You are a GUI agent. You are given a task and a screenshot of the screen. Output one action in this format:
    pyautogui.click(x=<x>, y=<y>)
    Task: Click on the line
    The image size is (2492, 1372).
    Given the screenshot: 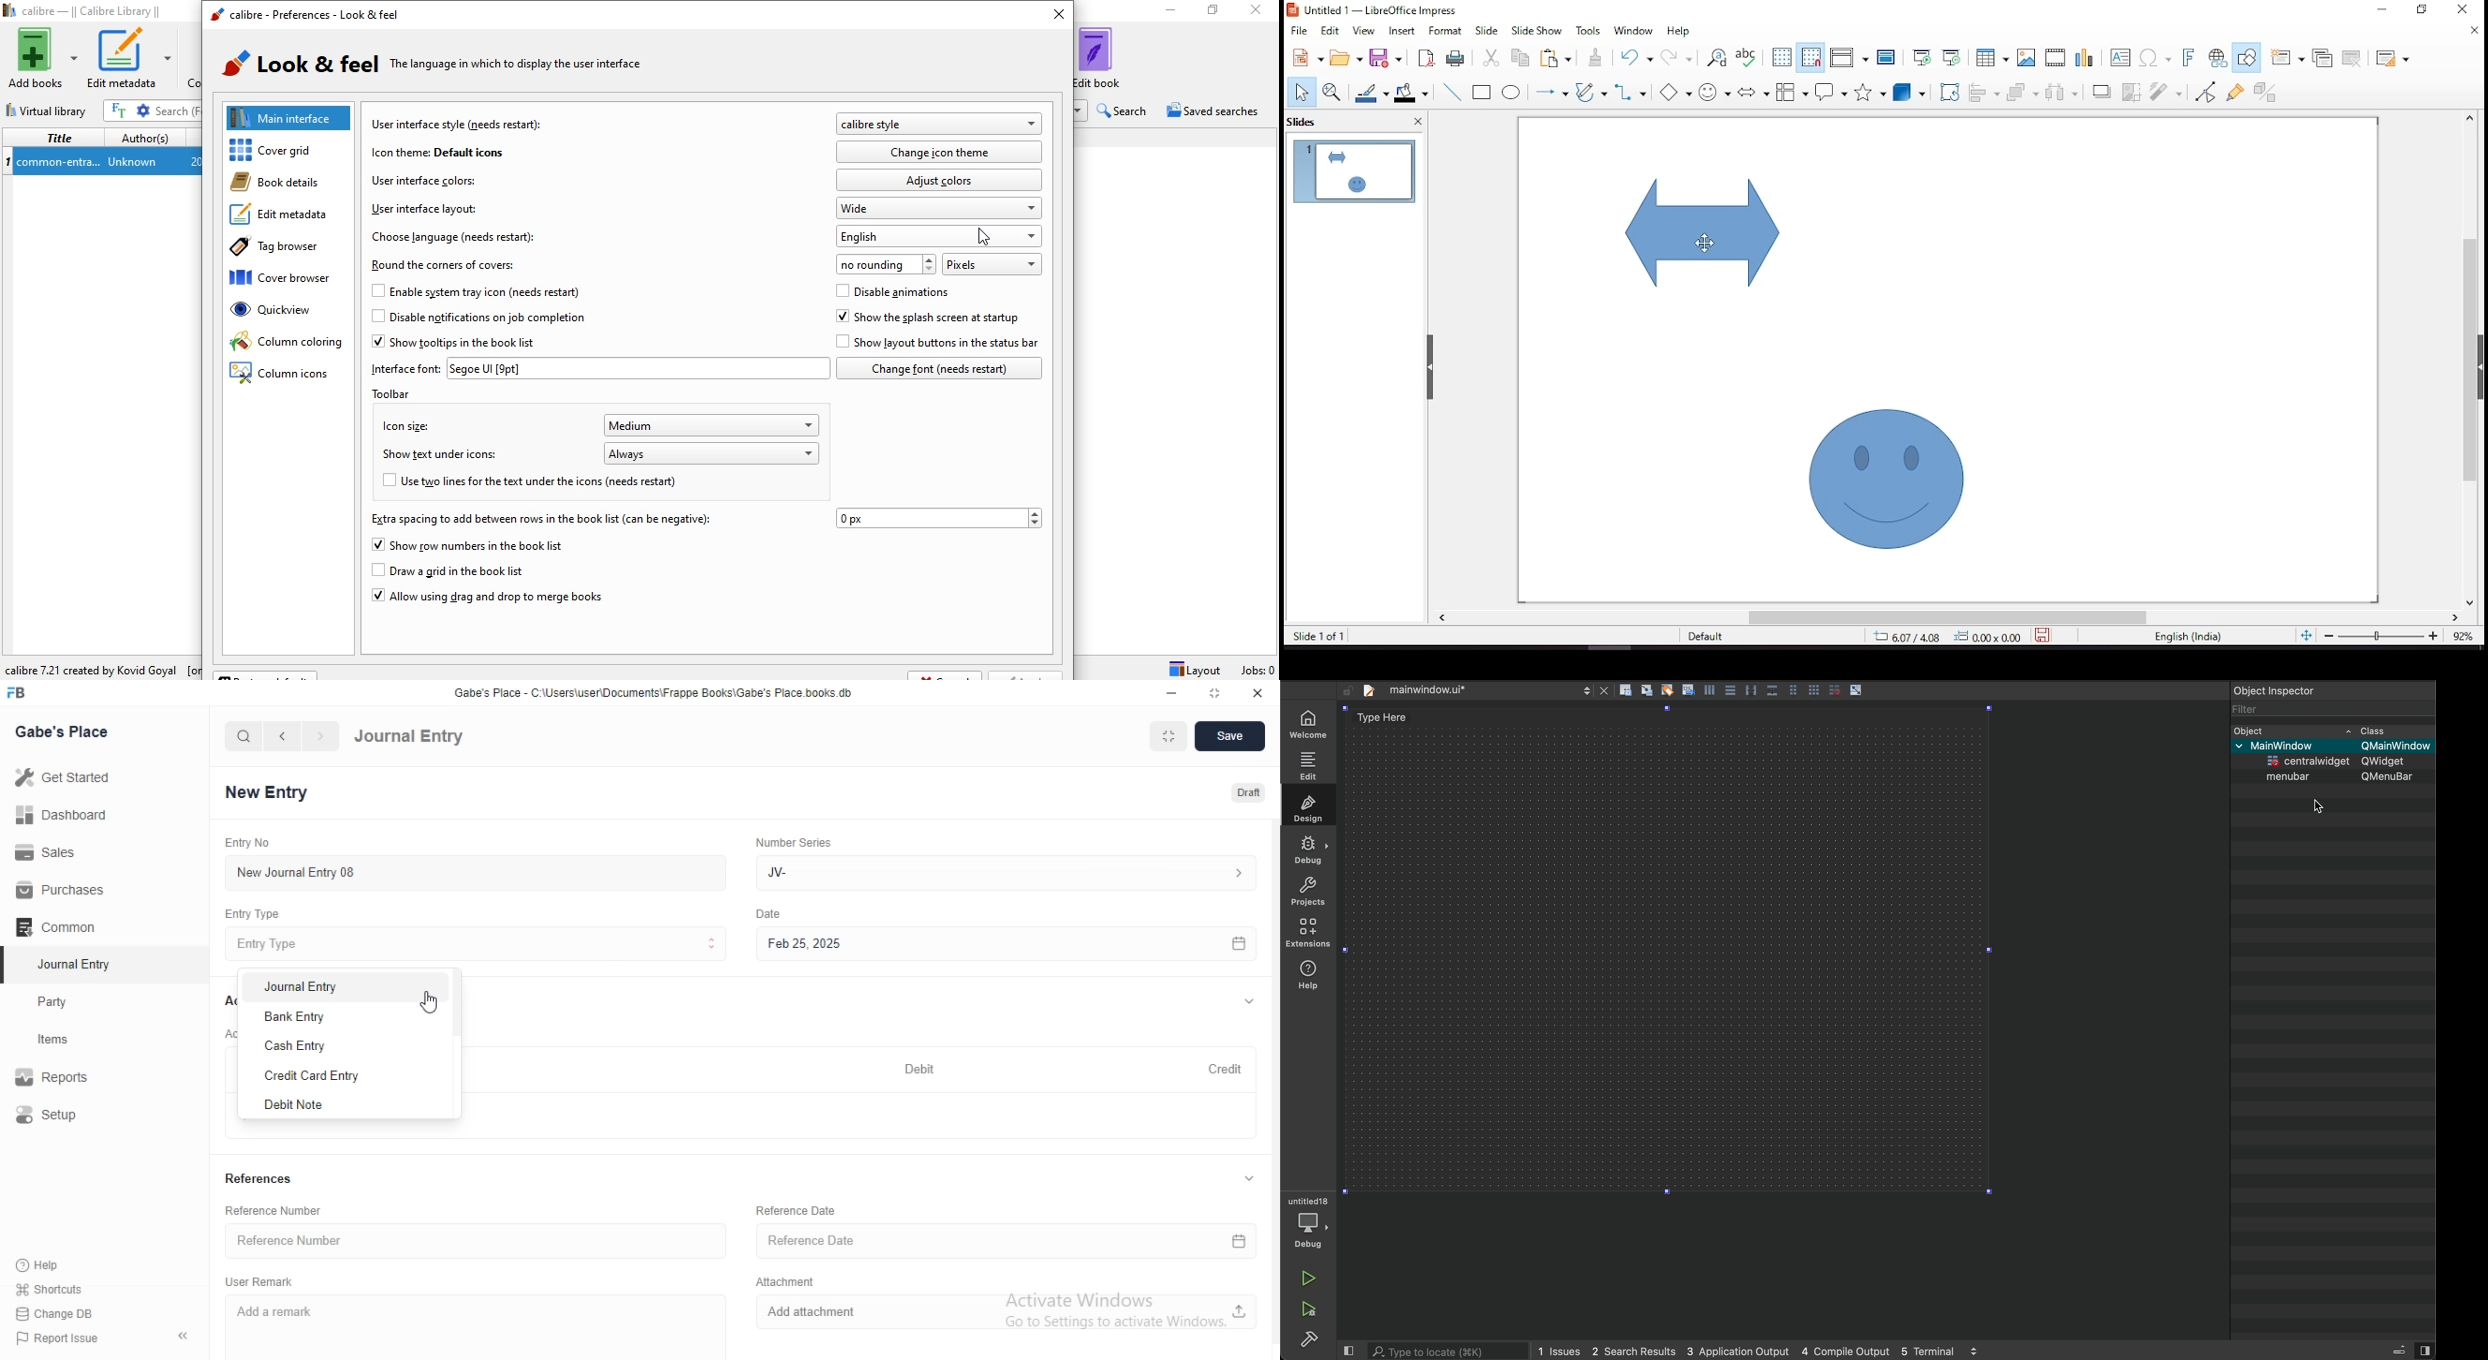 What is the action you would take?
    pyautogui.click(x=1452, y=93)
    